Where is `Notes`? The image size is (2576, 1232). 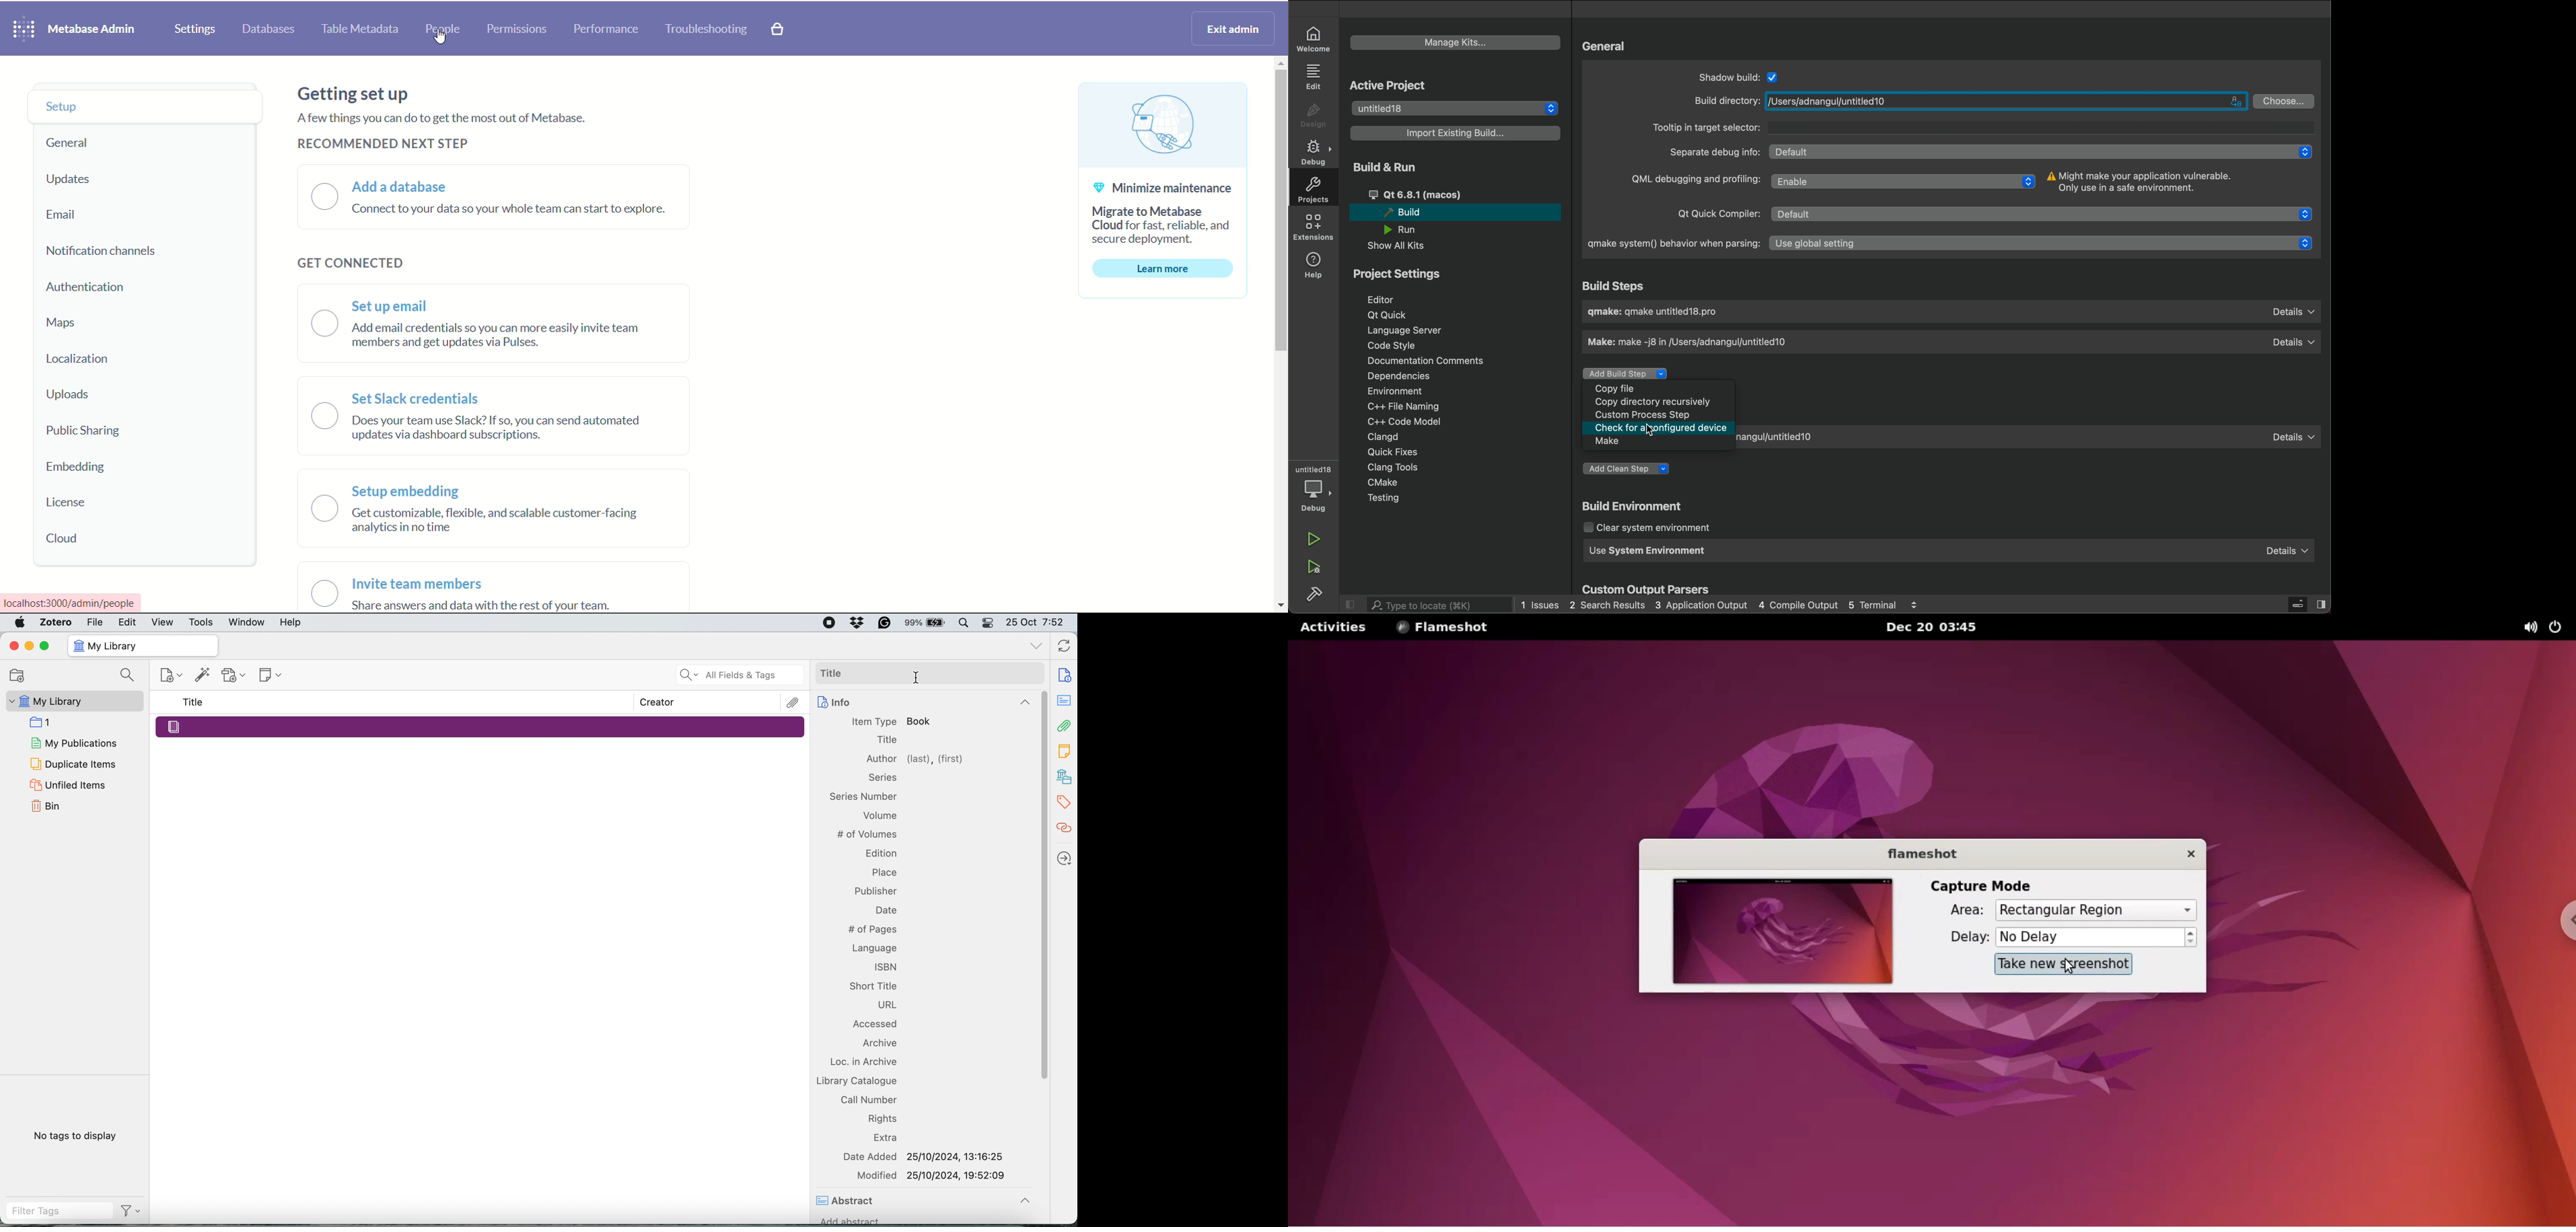 Notes is located at coordinates (1066, 749).